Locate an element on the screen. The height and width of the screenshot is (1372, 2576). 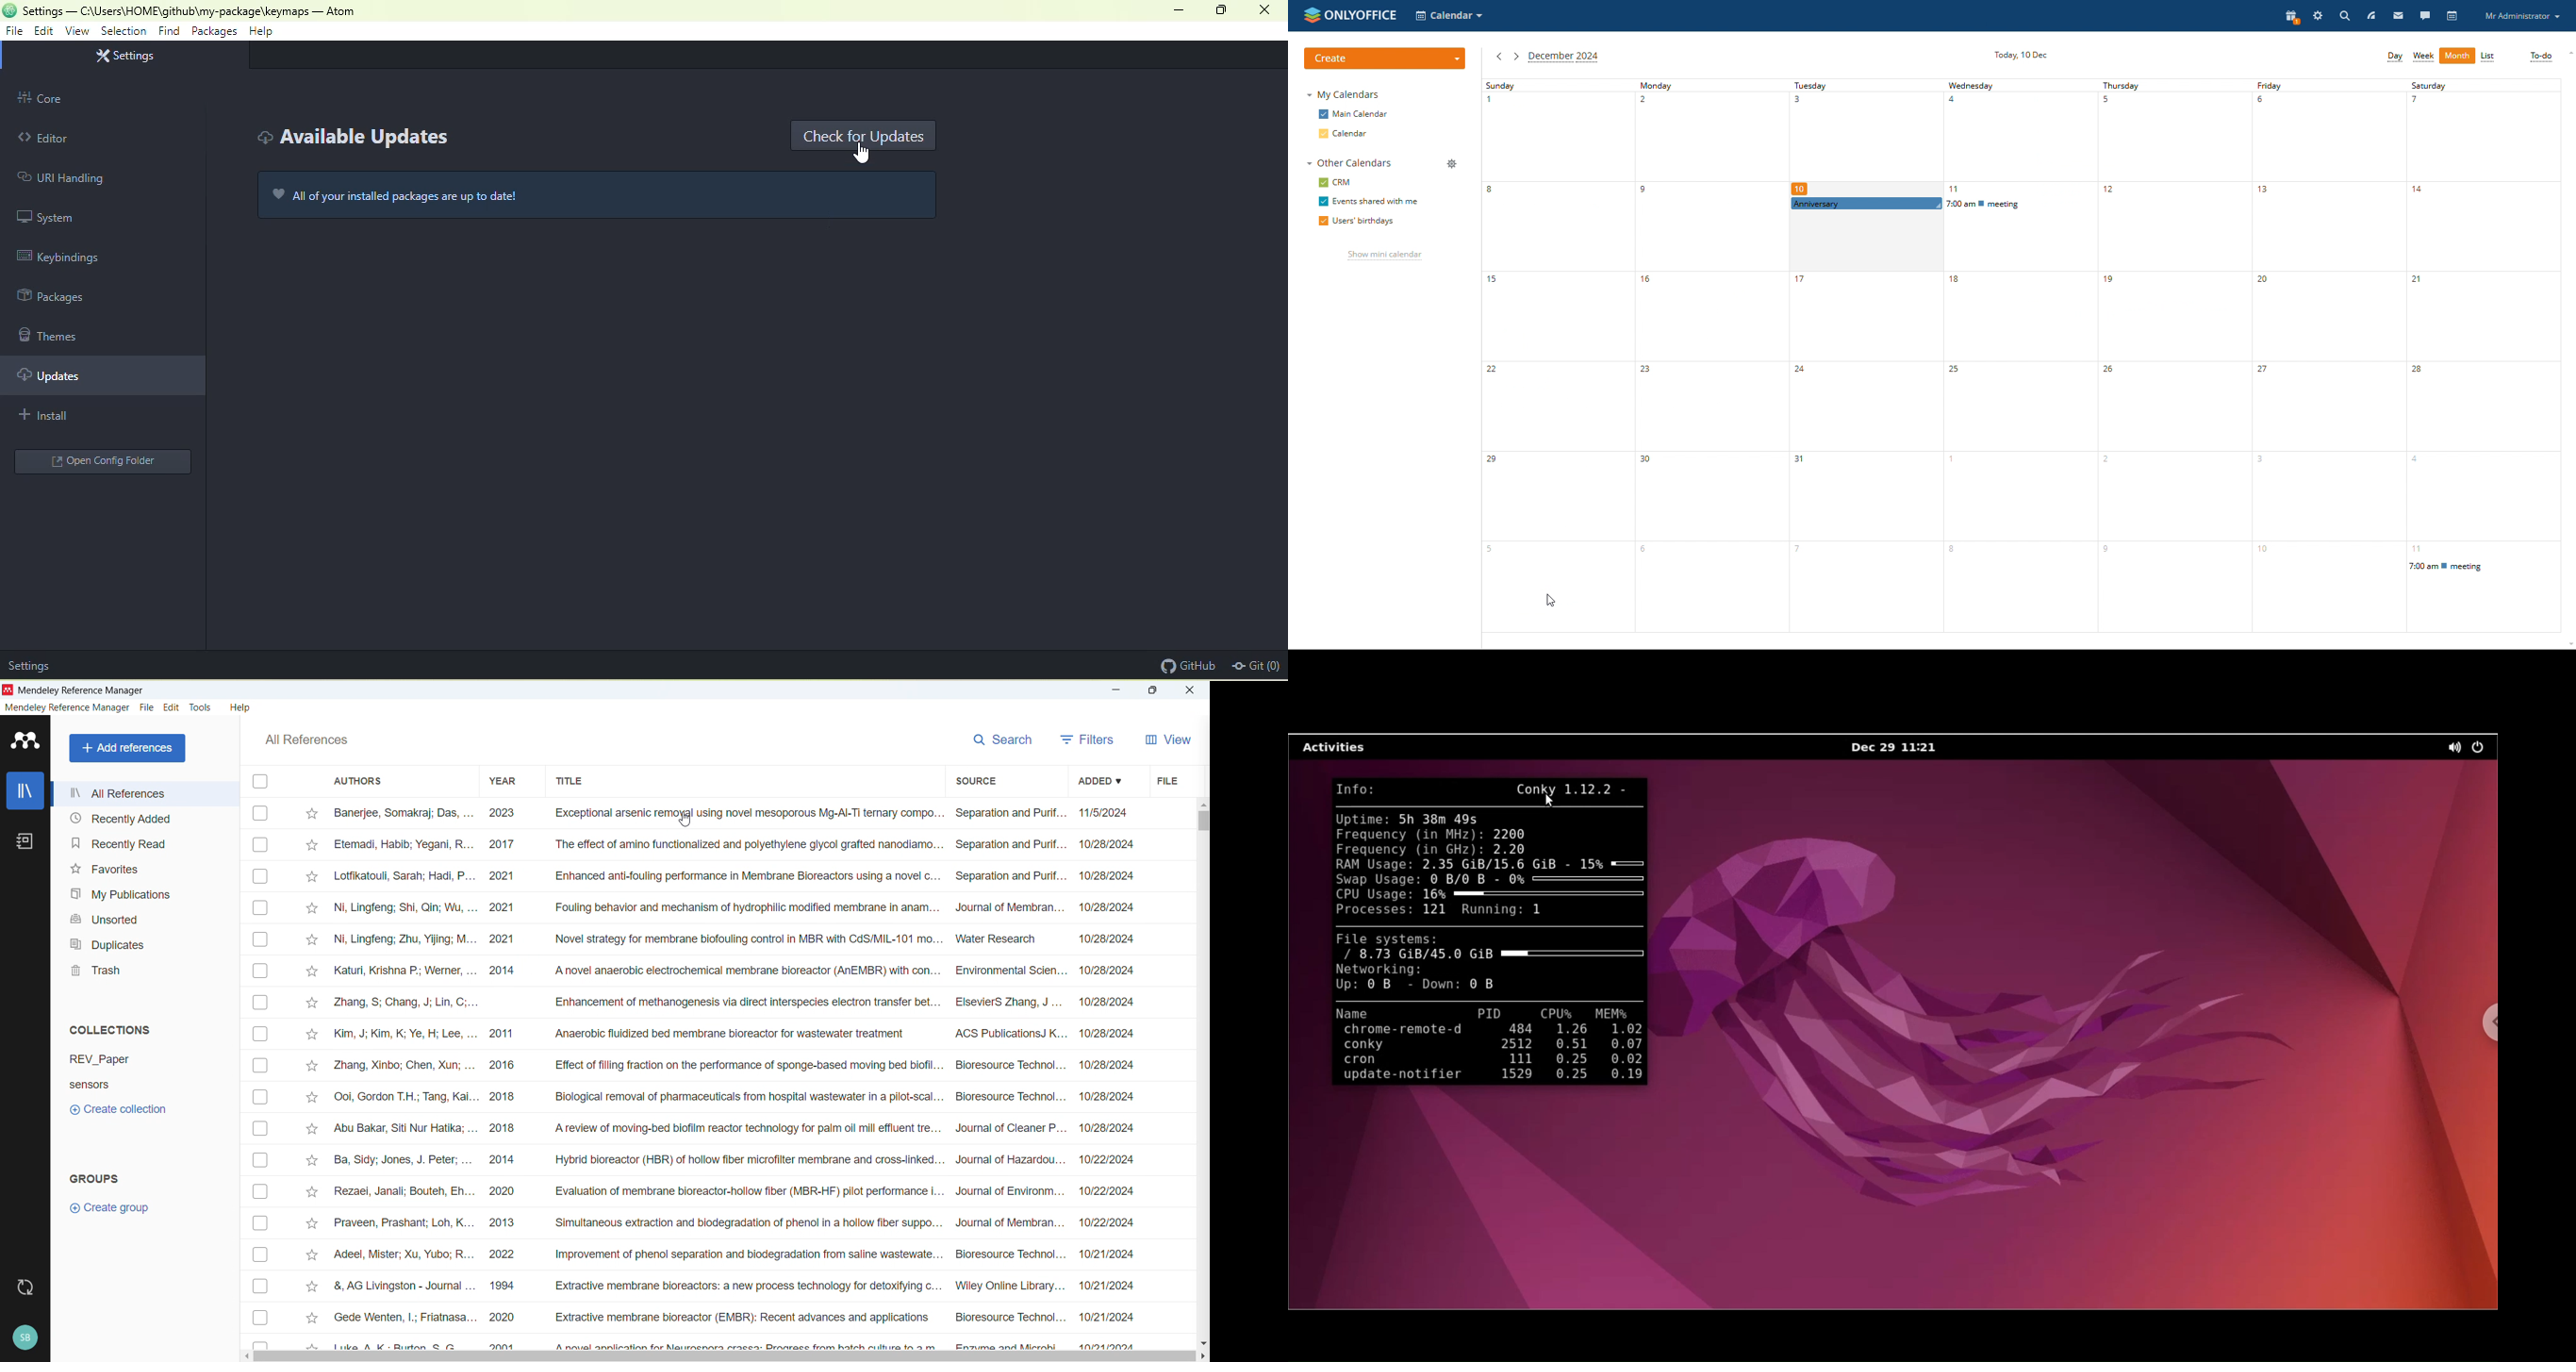
wiley online library is located at coordinates (1008, 1288).